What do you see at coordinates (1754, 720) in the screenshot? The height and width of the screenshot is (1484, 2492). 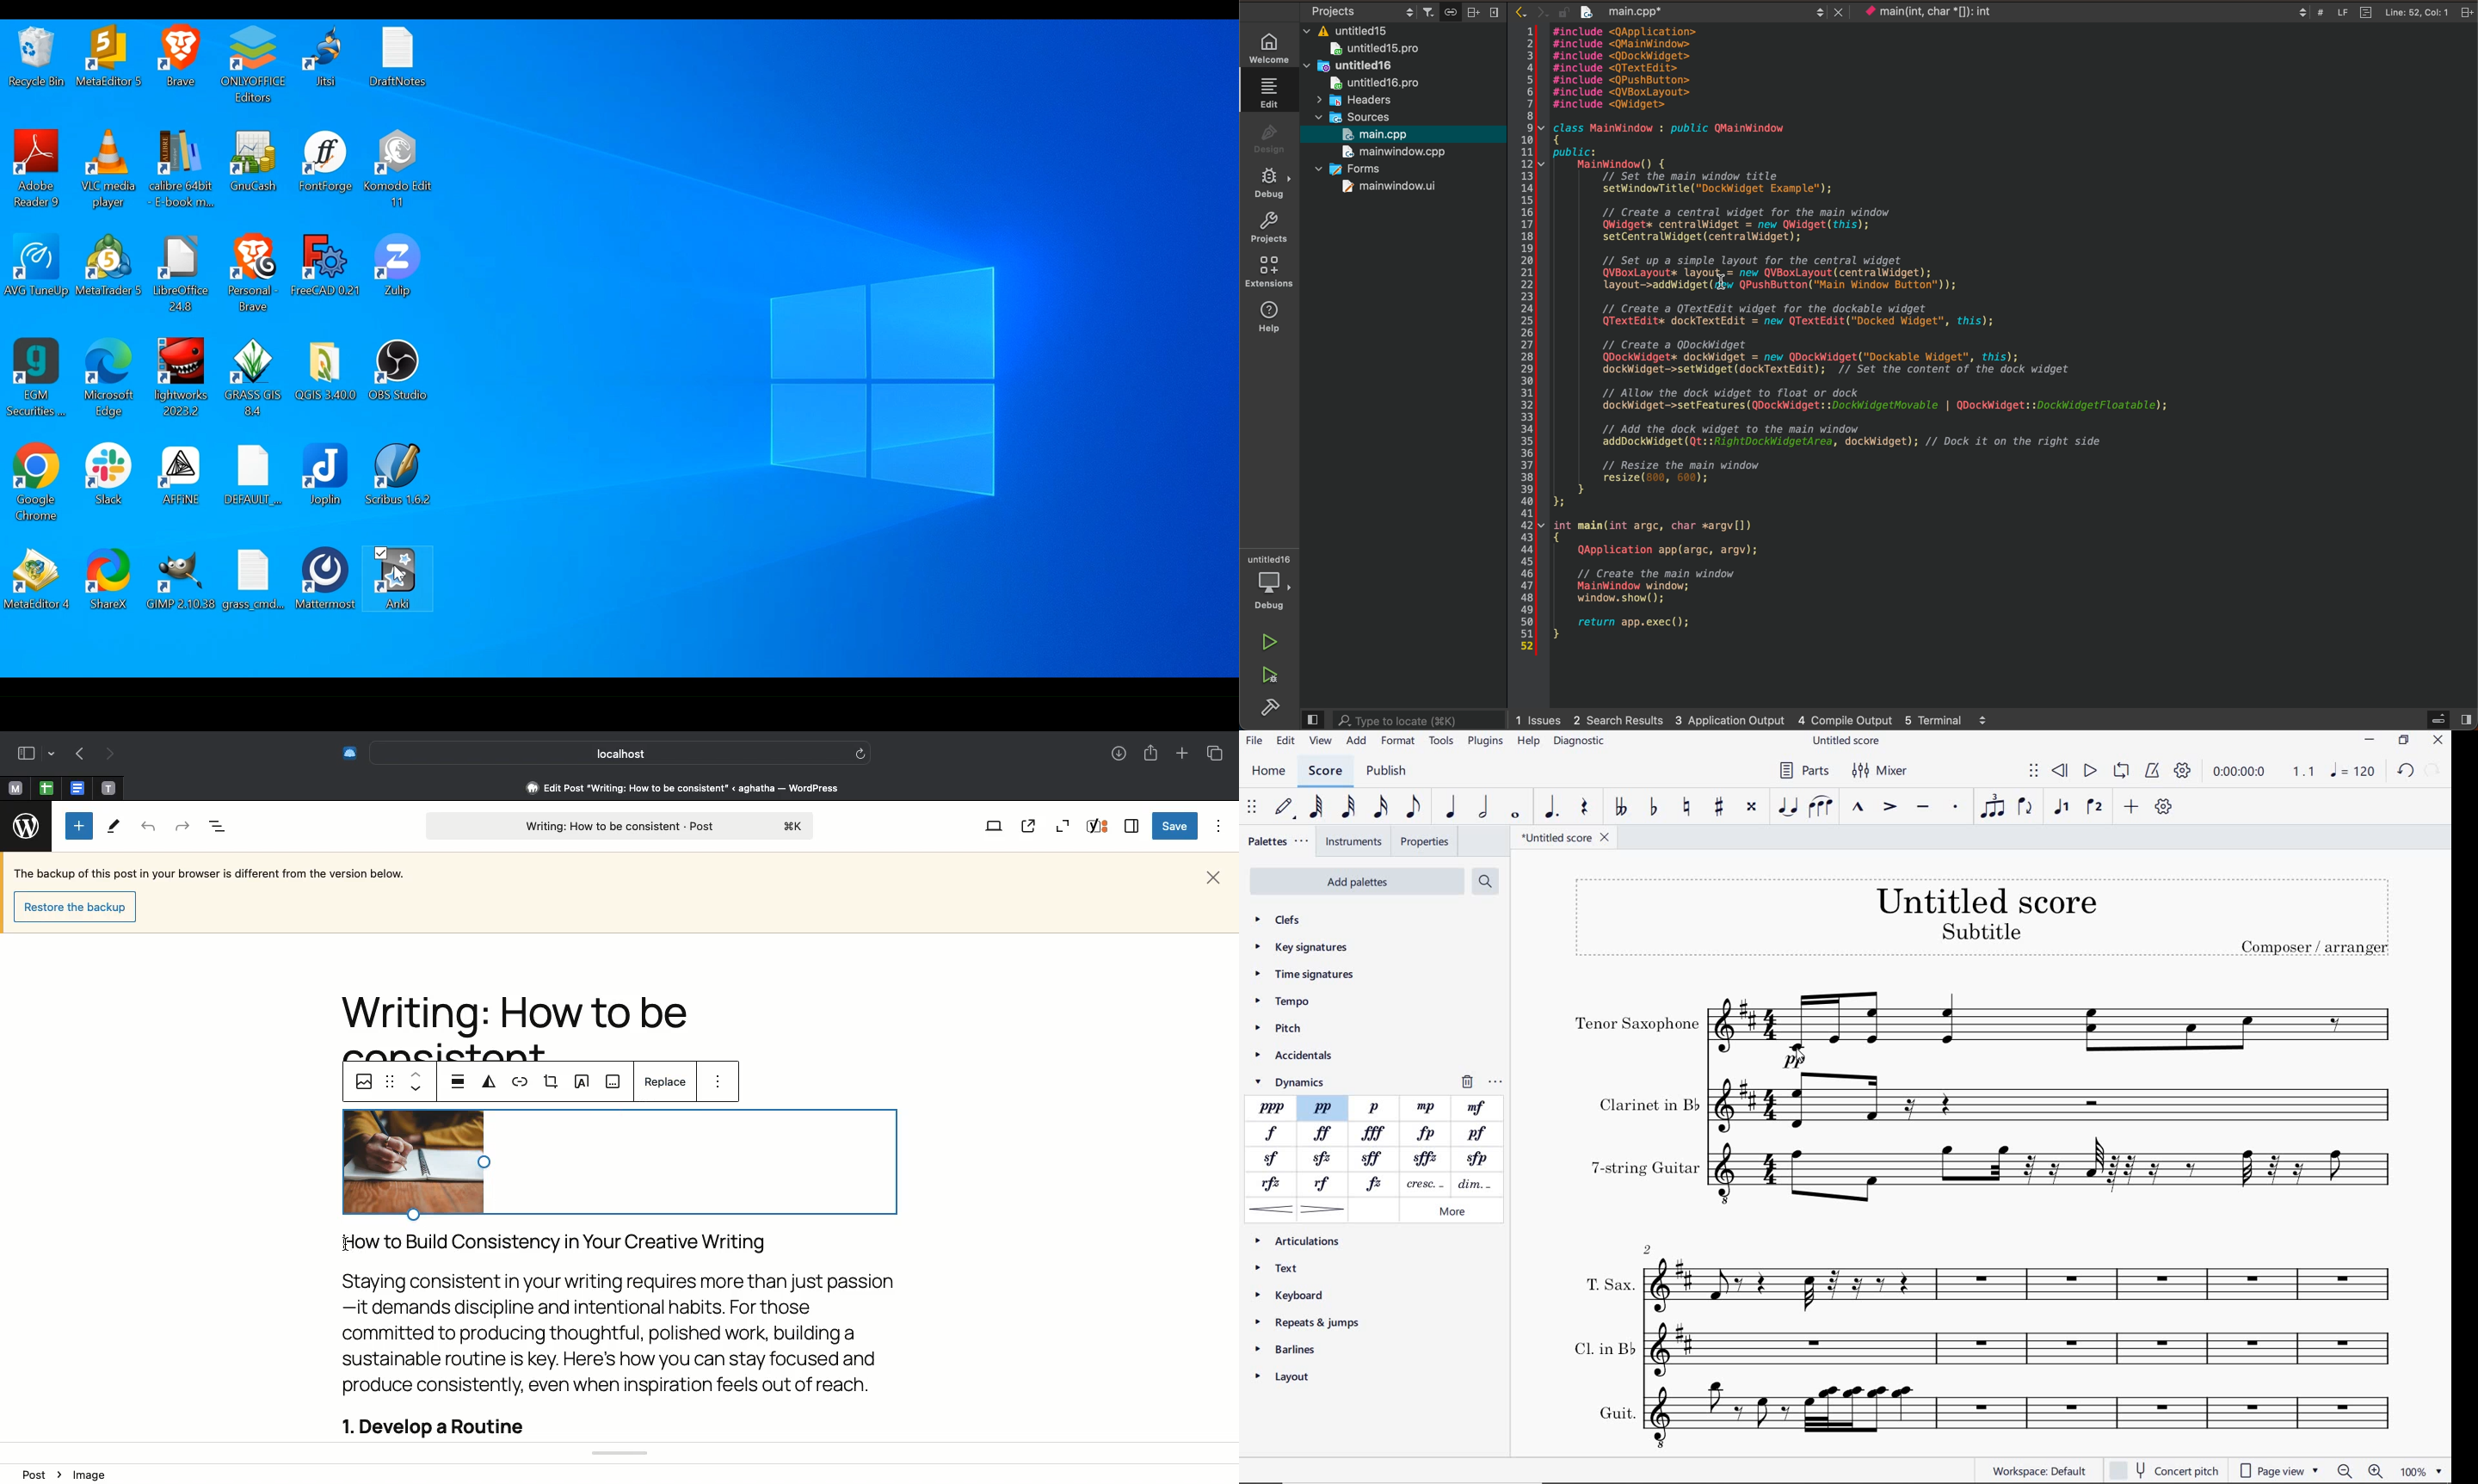 I see `logs` at bounding box center [1754, 720].